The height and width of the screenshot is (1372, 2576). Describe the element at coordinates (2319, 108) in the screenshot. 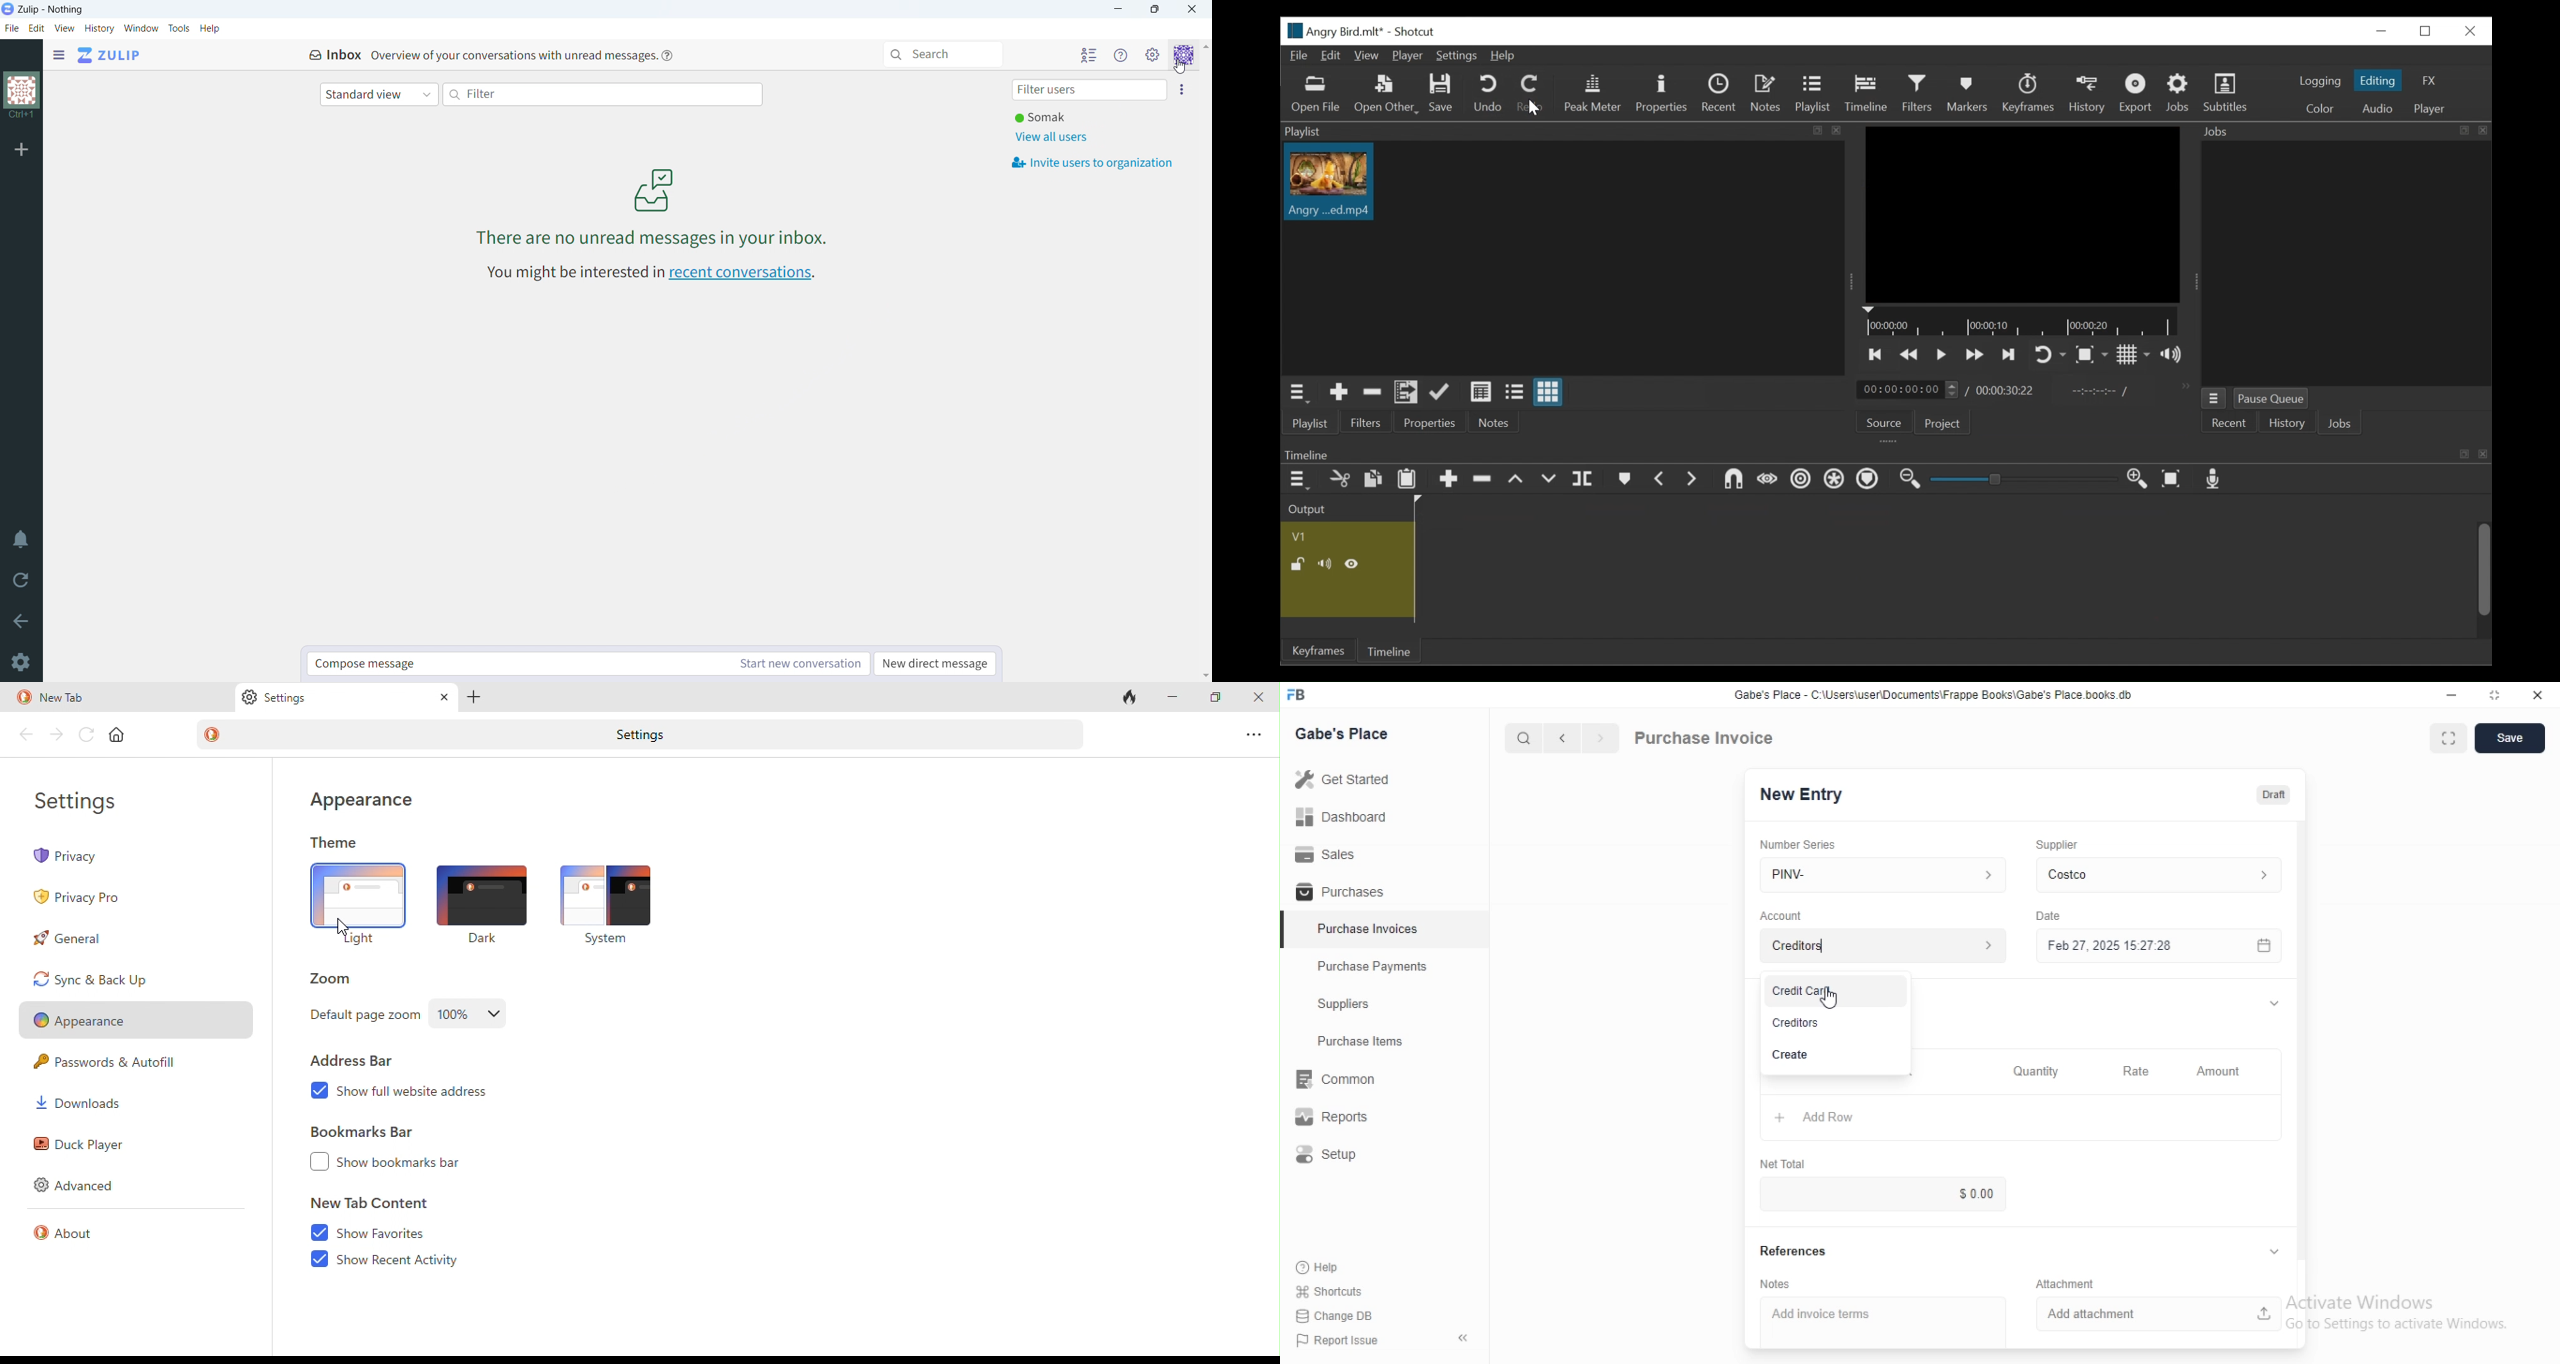

I see `Color` at that location.